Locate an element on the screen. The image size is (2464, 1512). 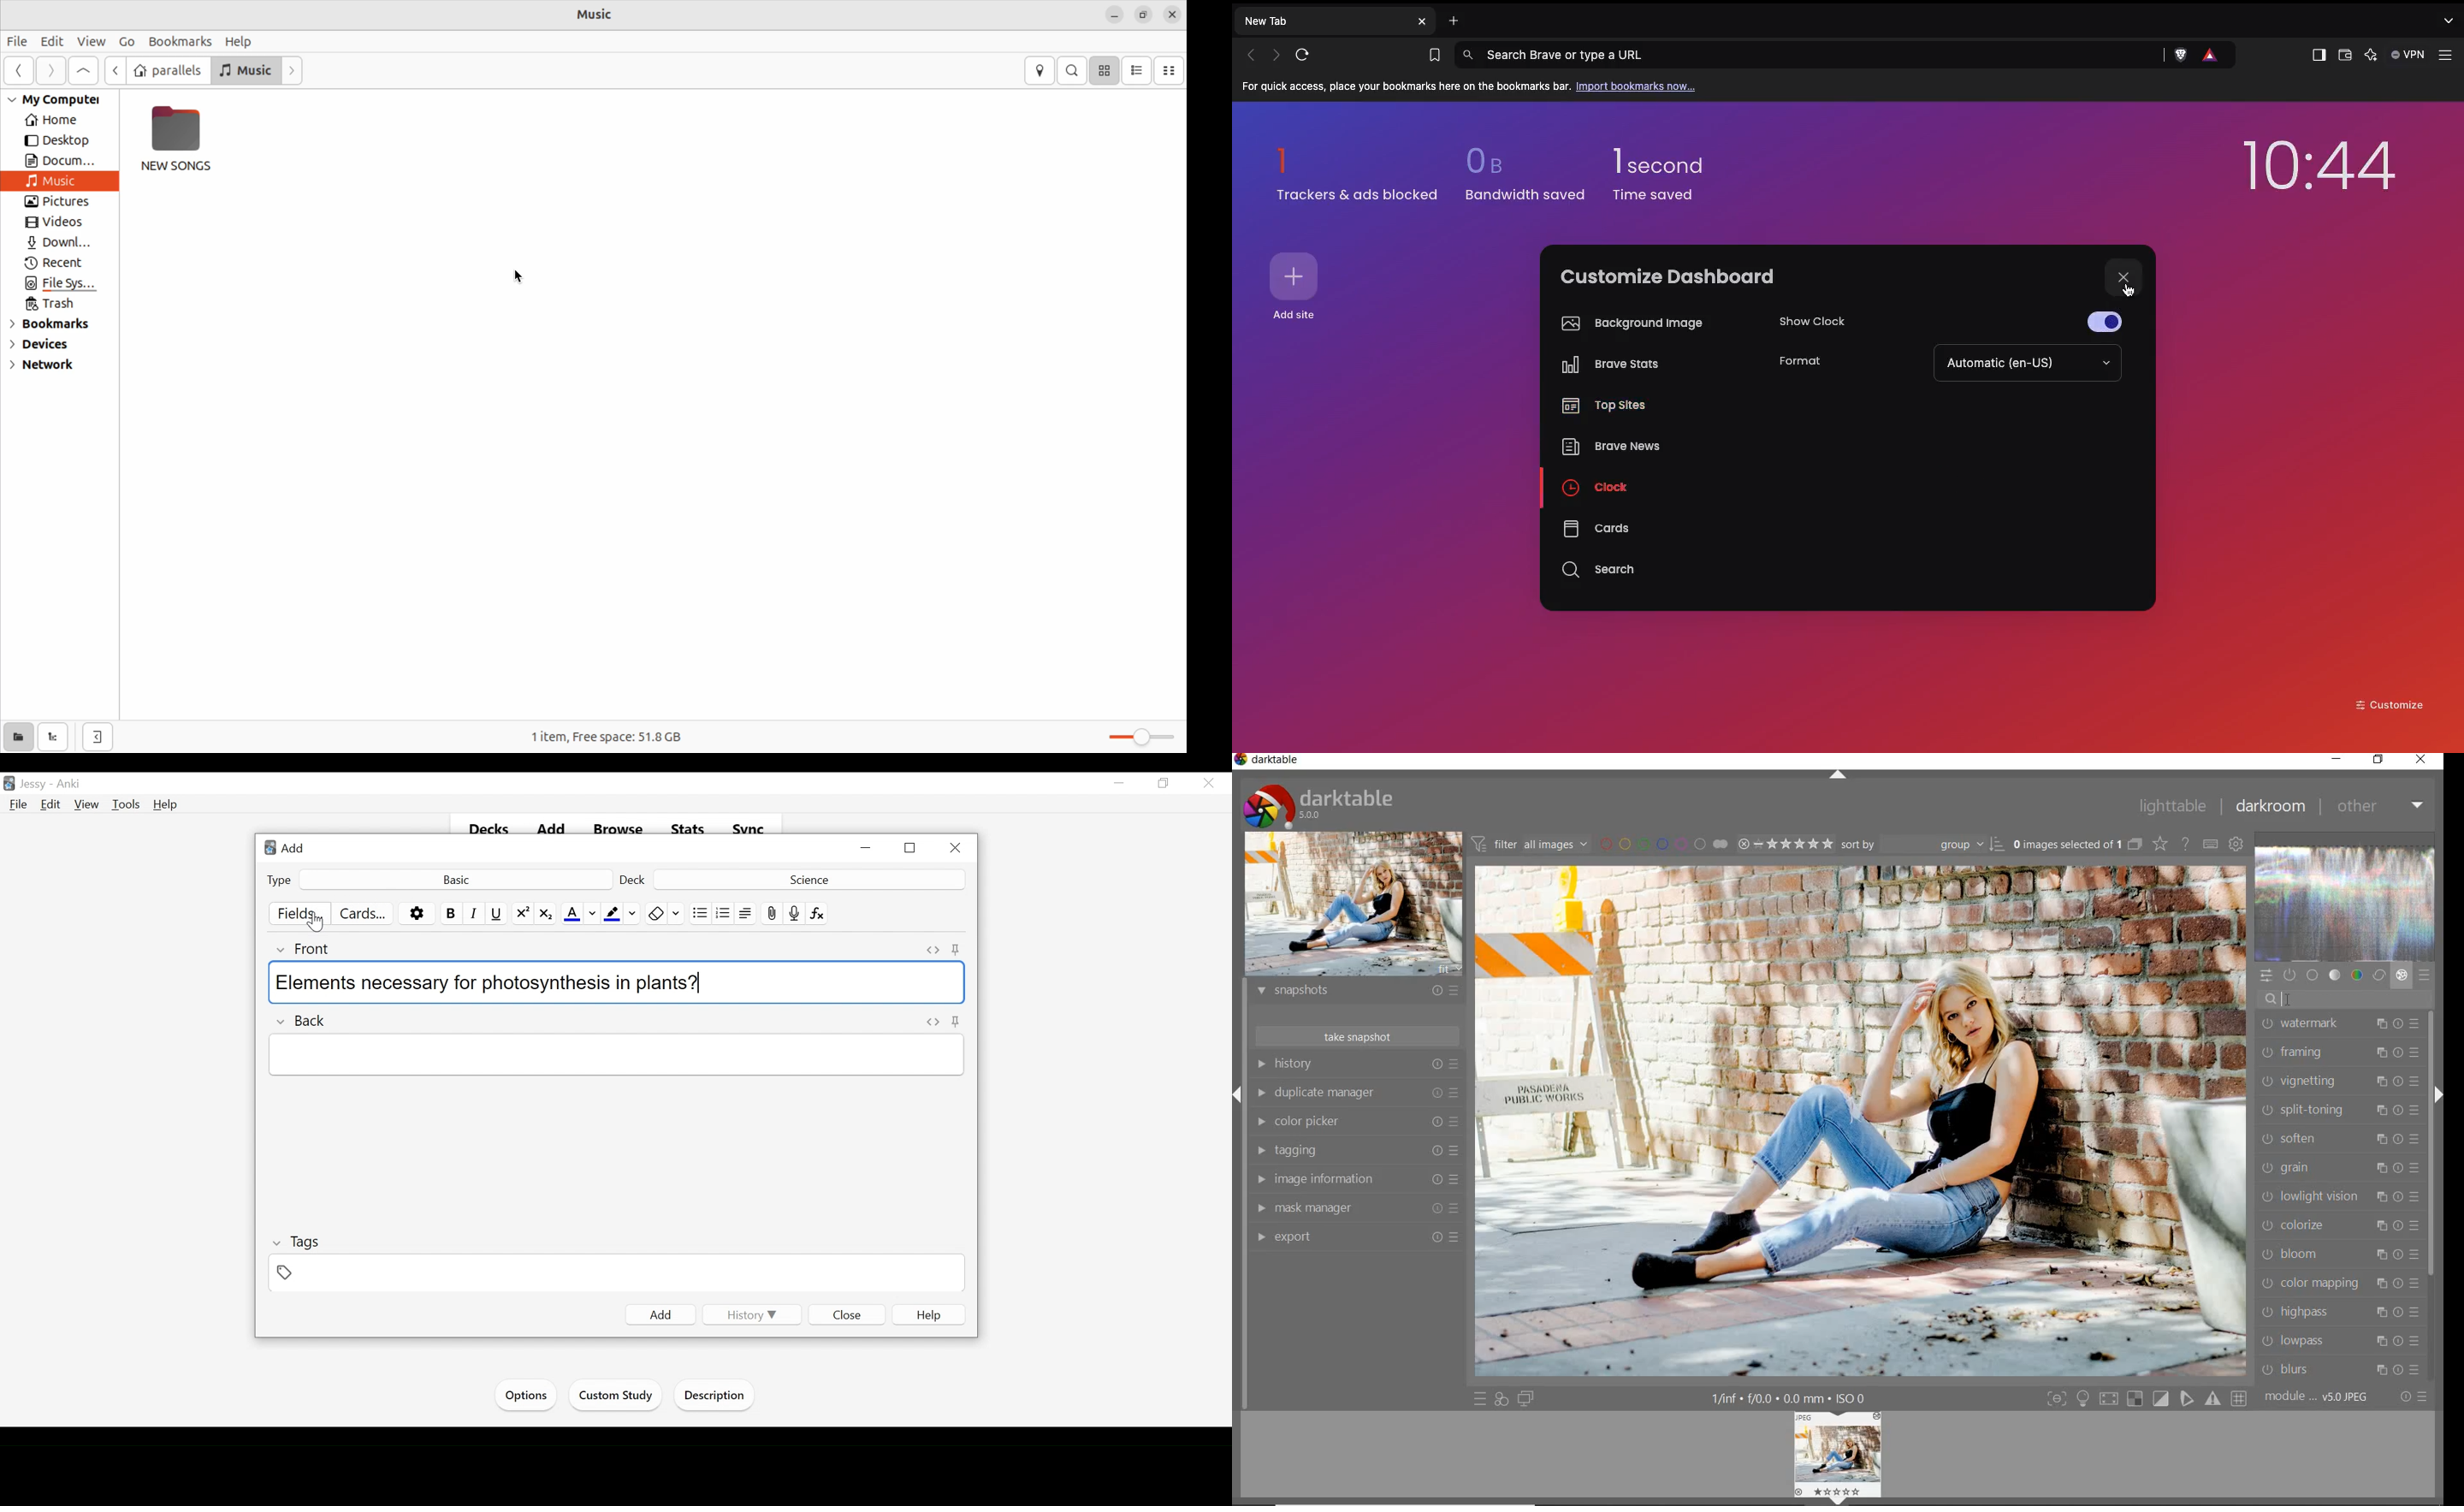
highpass is located at coordinates (2338, 1313).